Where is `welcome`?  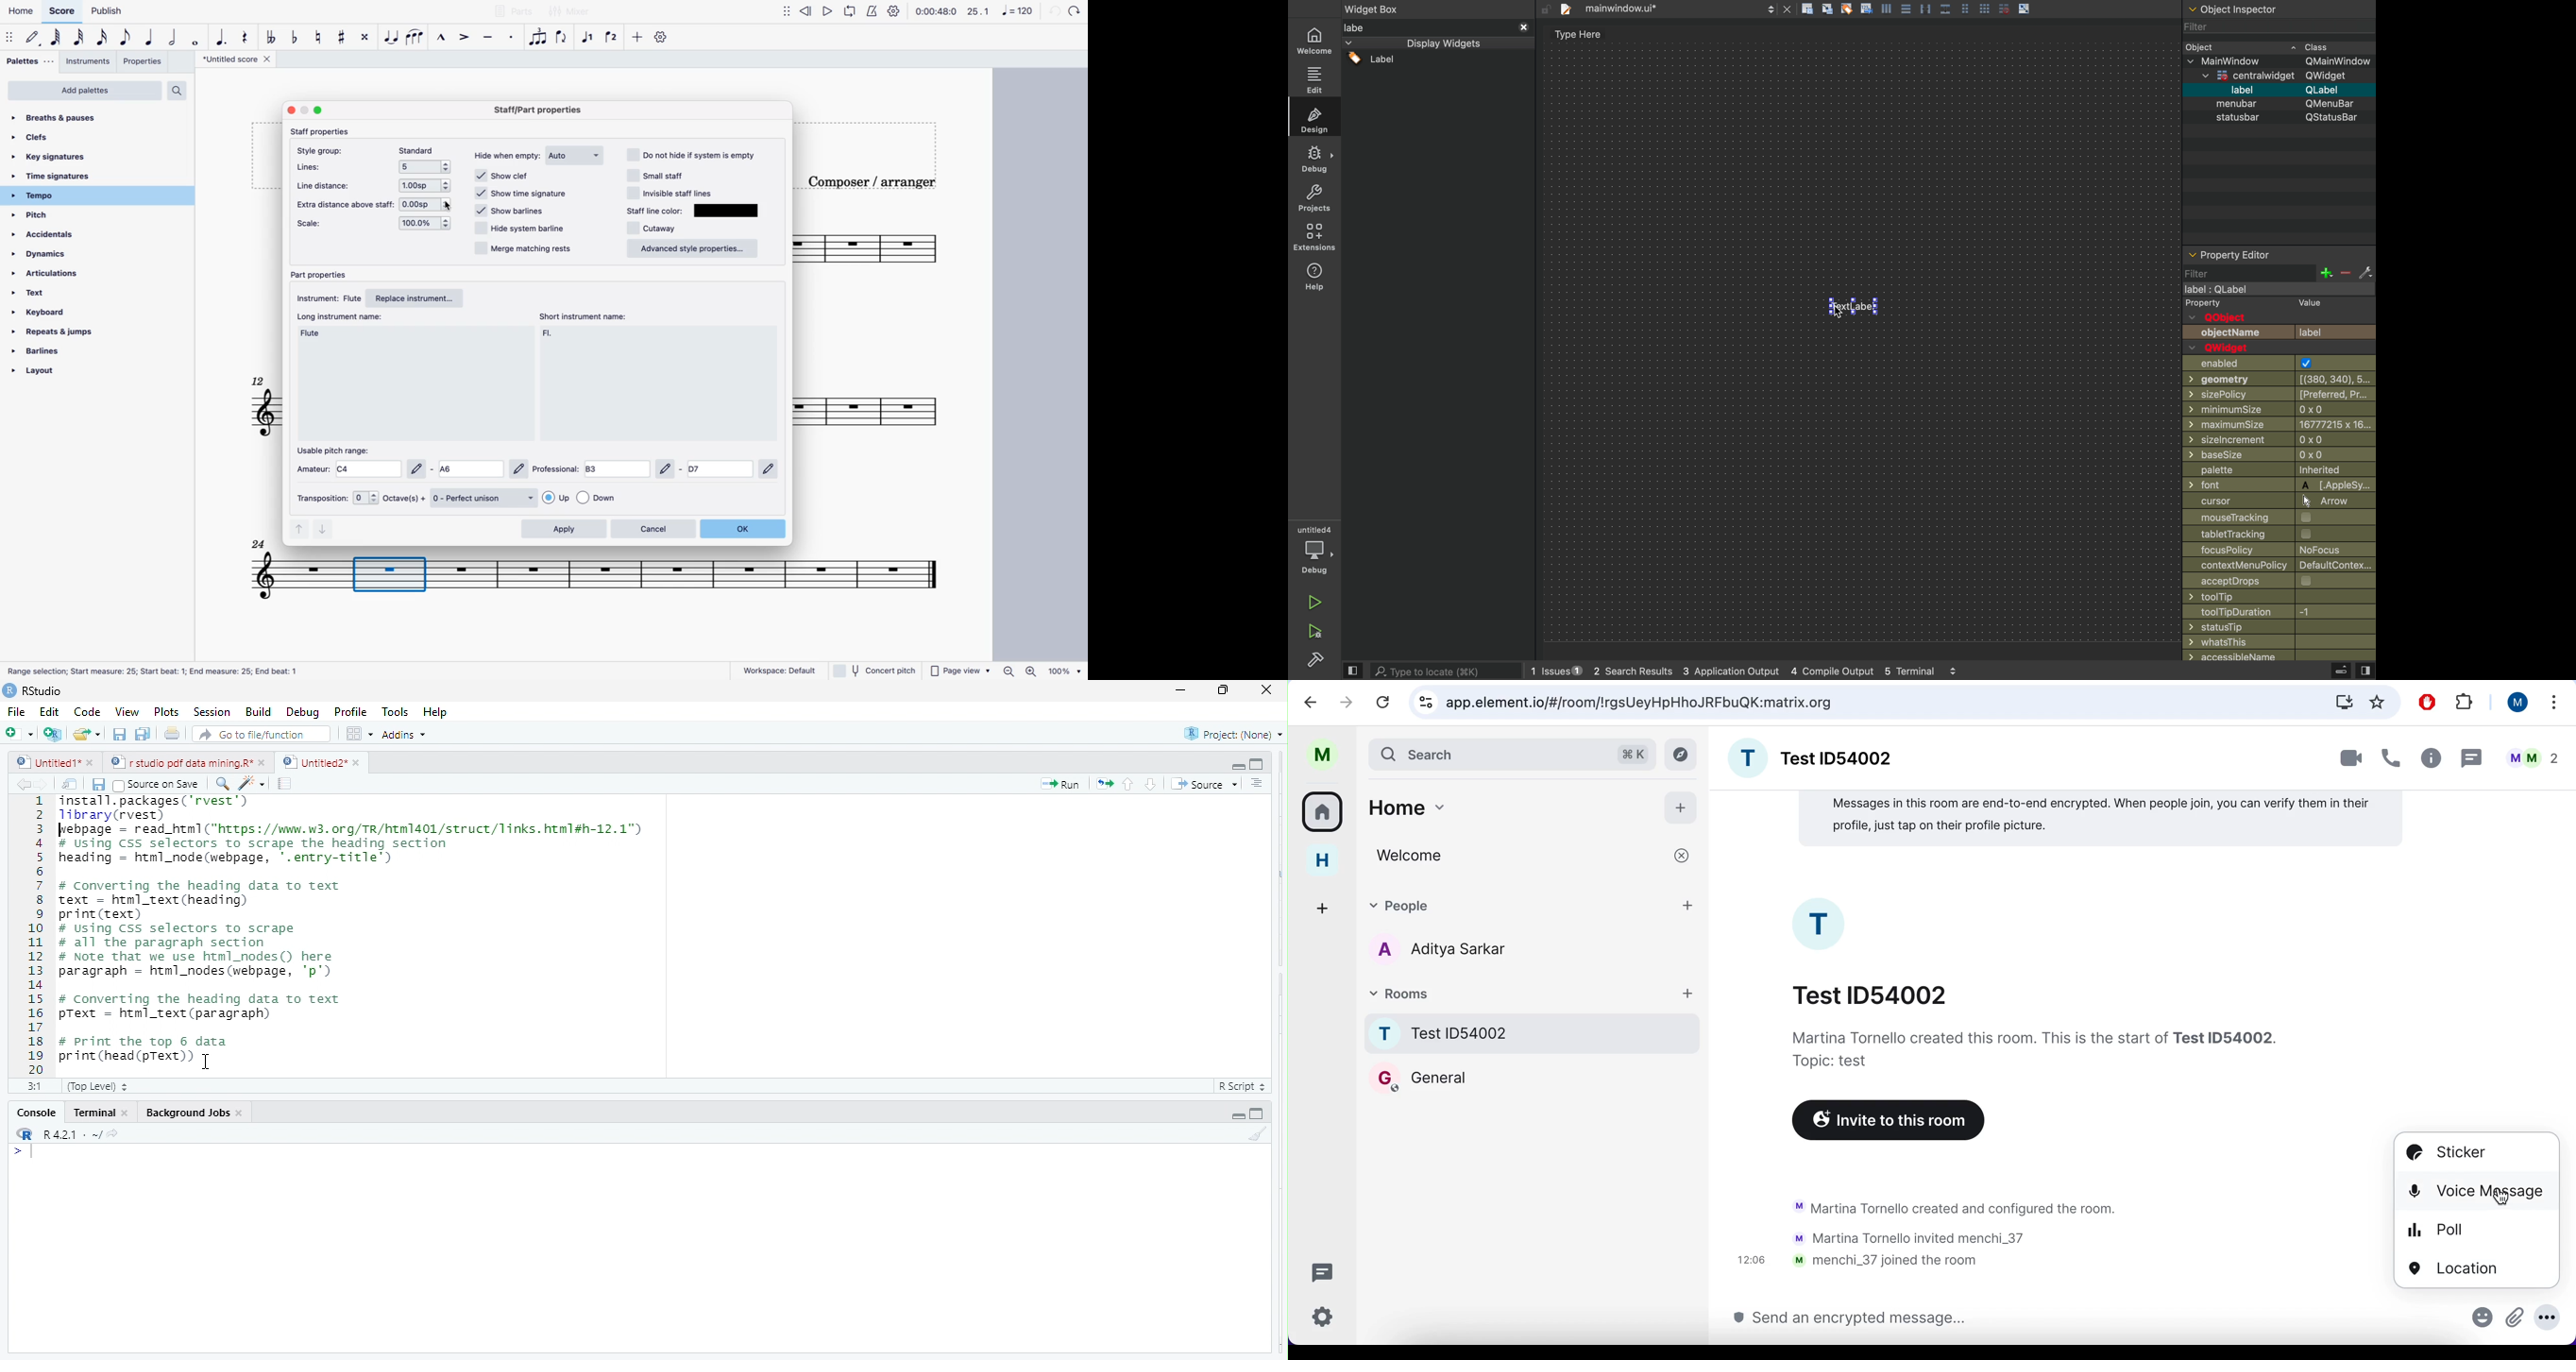
welcome is located at coordinates (1531, 856).